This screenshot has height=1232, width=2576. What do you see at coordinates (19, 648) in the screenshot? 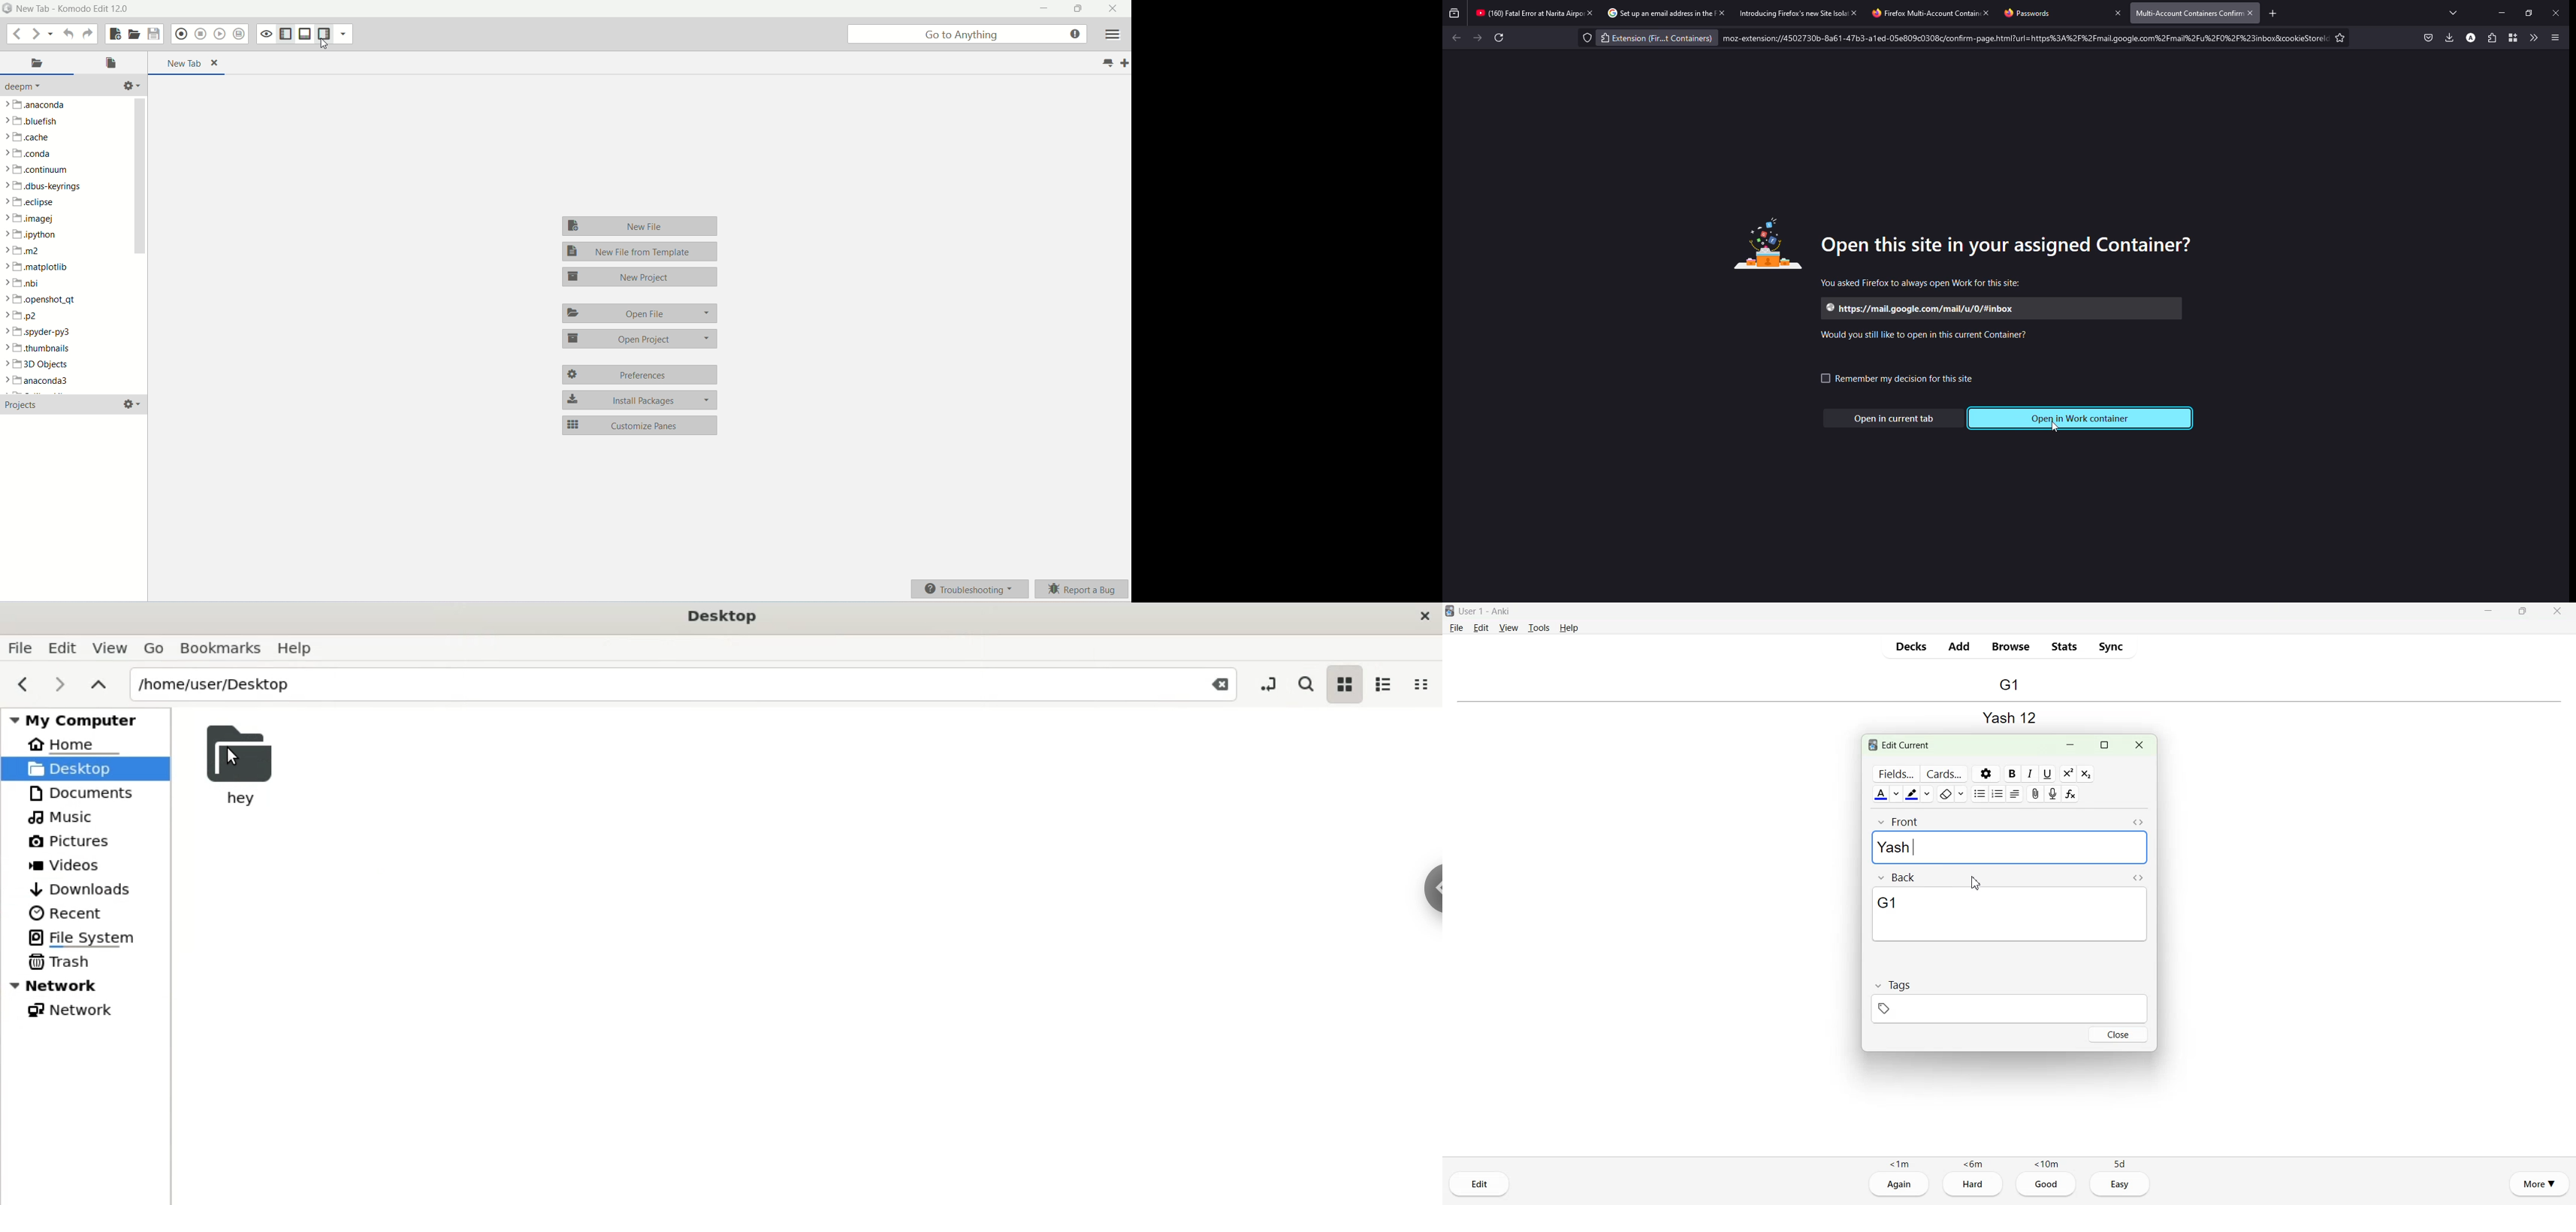
I see `file ` at bounding box center [19, 648].